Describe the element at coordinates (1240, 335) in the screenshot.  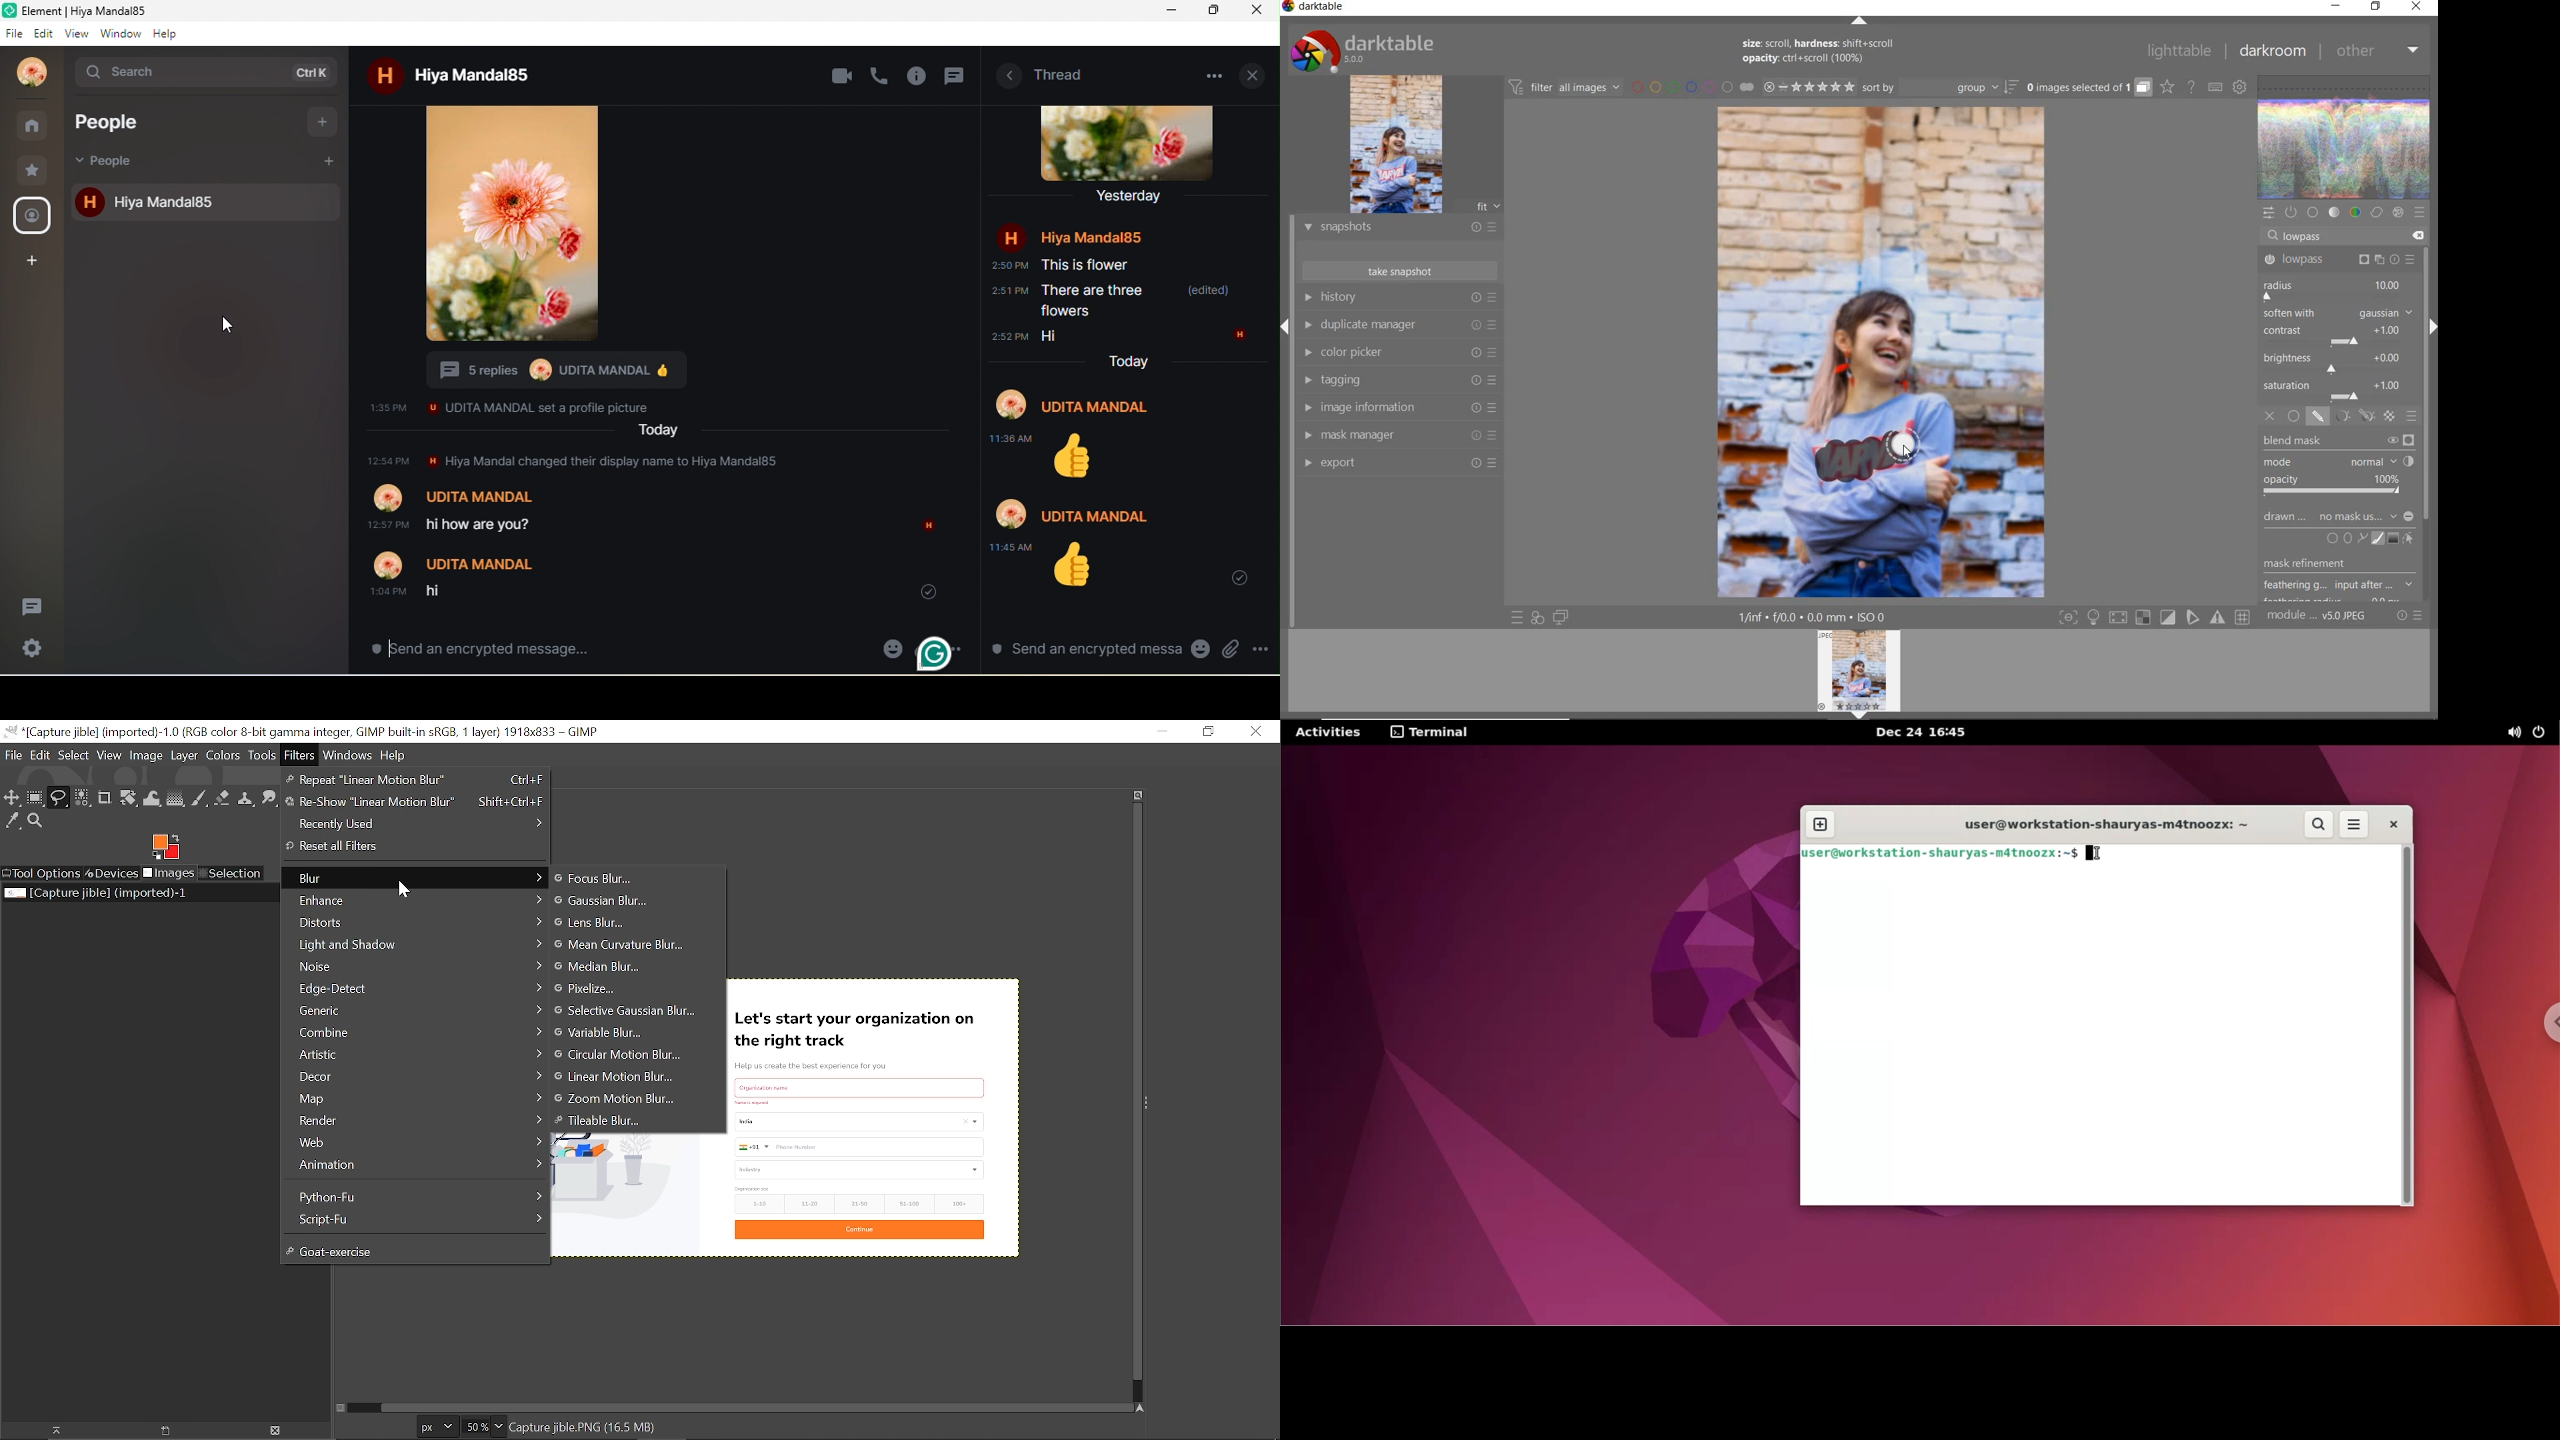
I see `H` at that location.